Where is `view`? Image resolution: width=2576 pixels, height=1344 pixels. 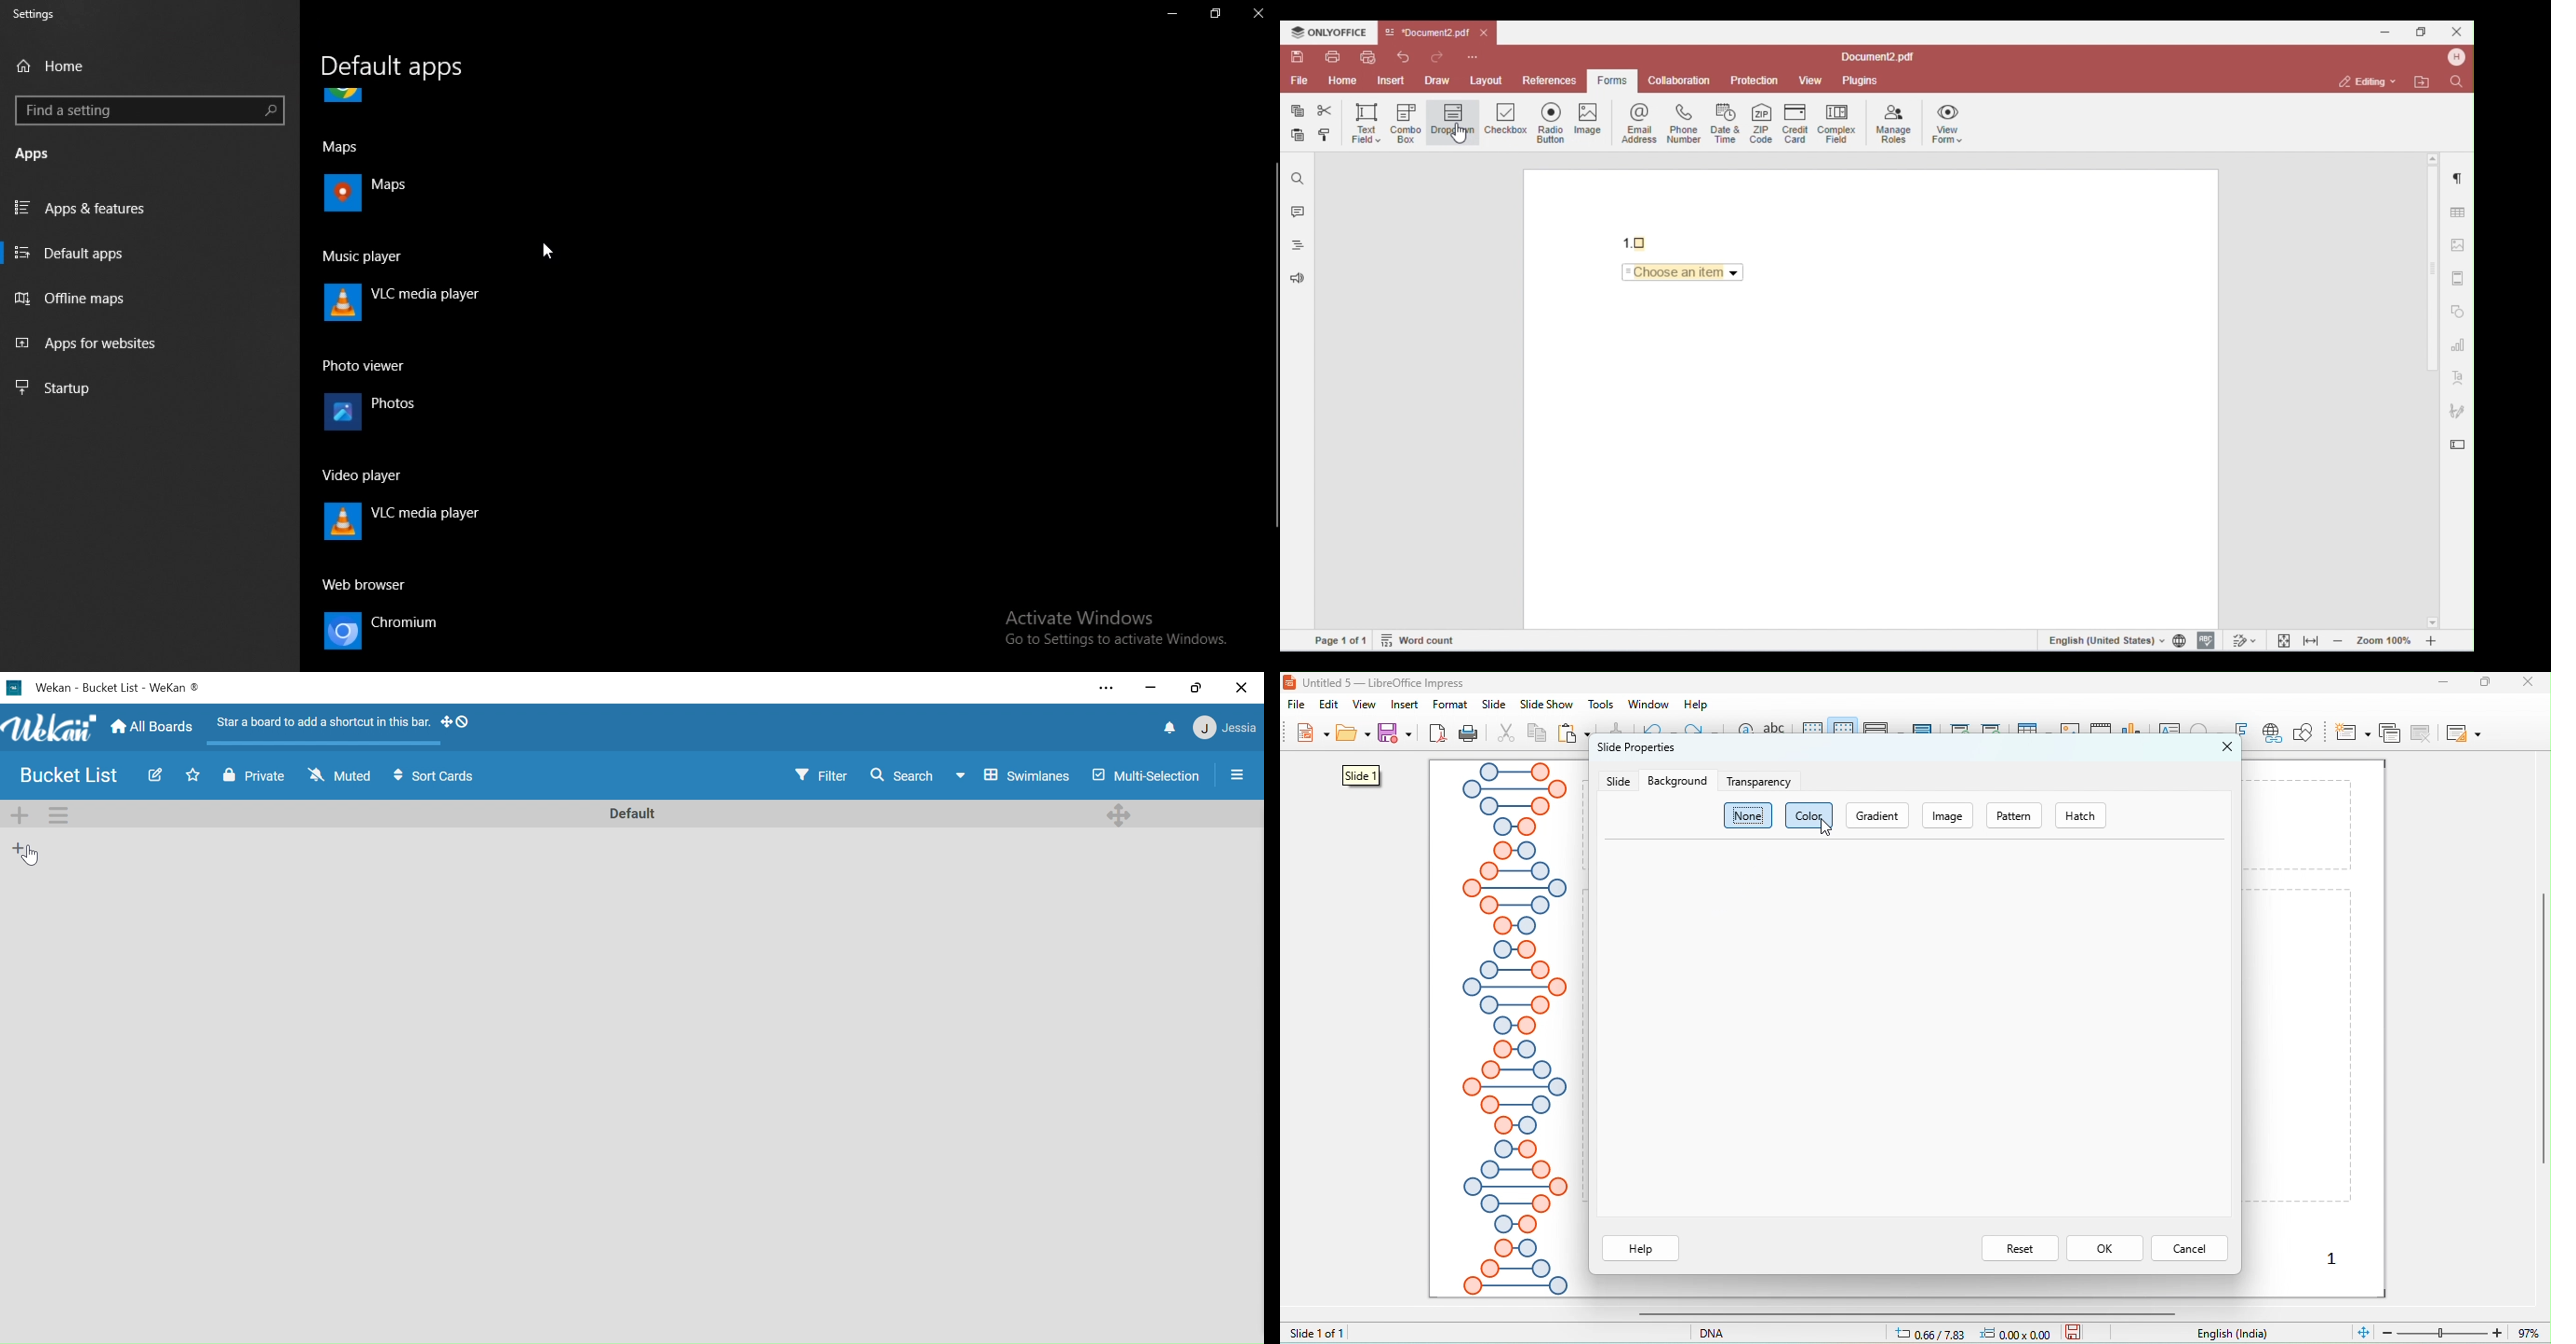 view is located at coordinates (1364, 705).